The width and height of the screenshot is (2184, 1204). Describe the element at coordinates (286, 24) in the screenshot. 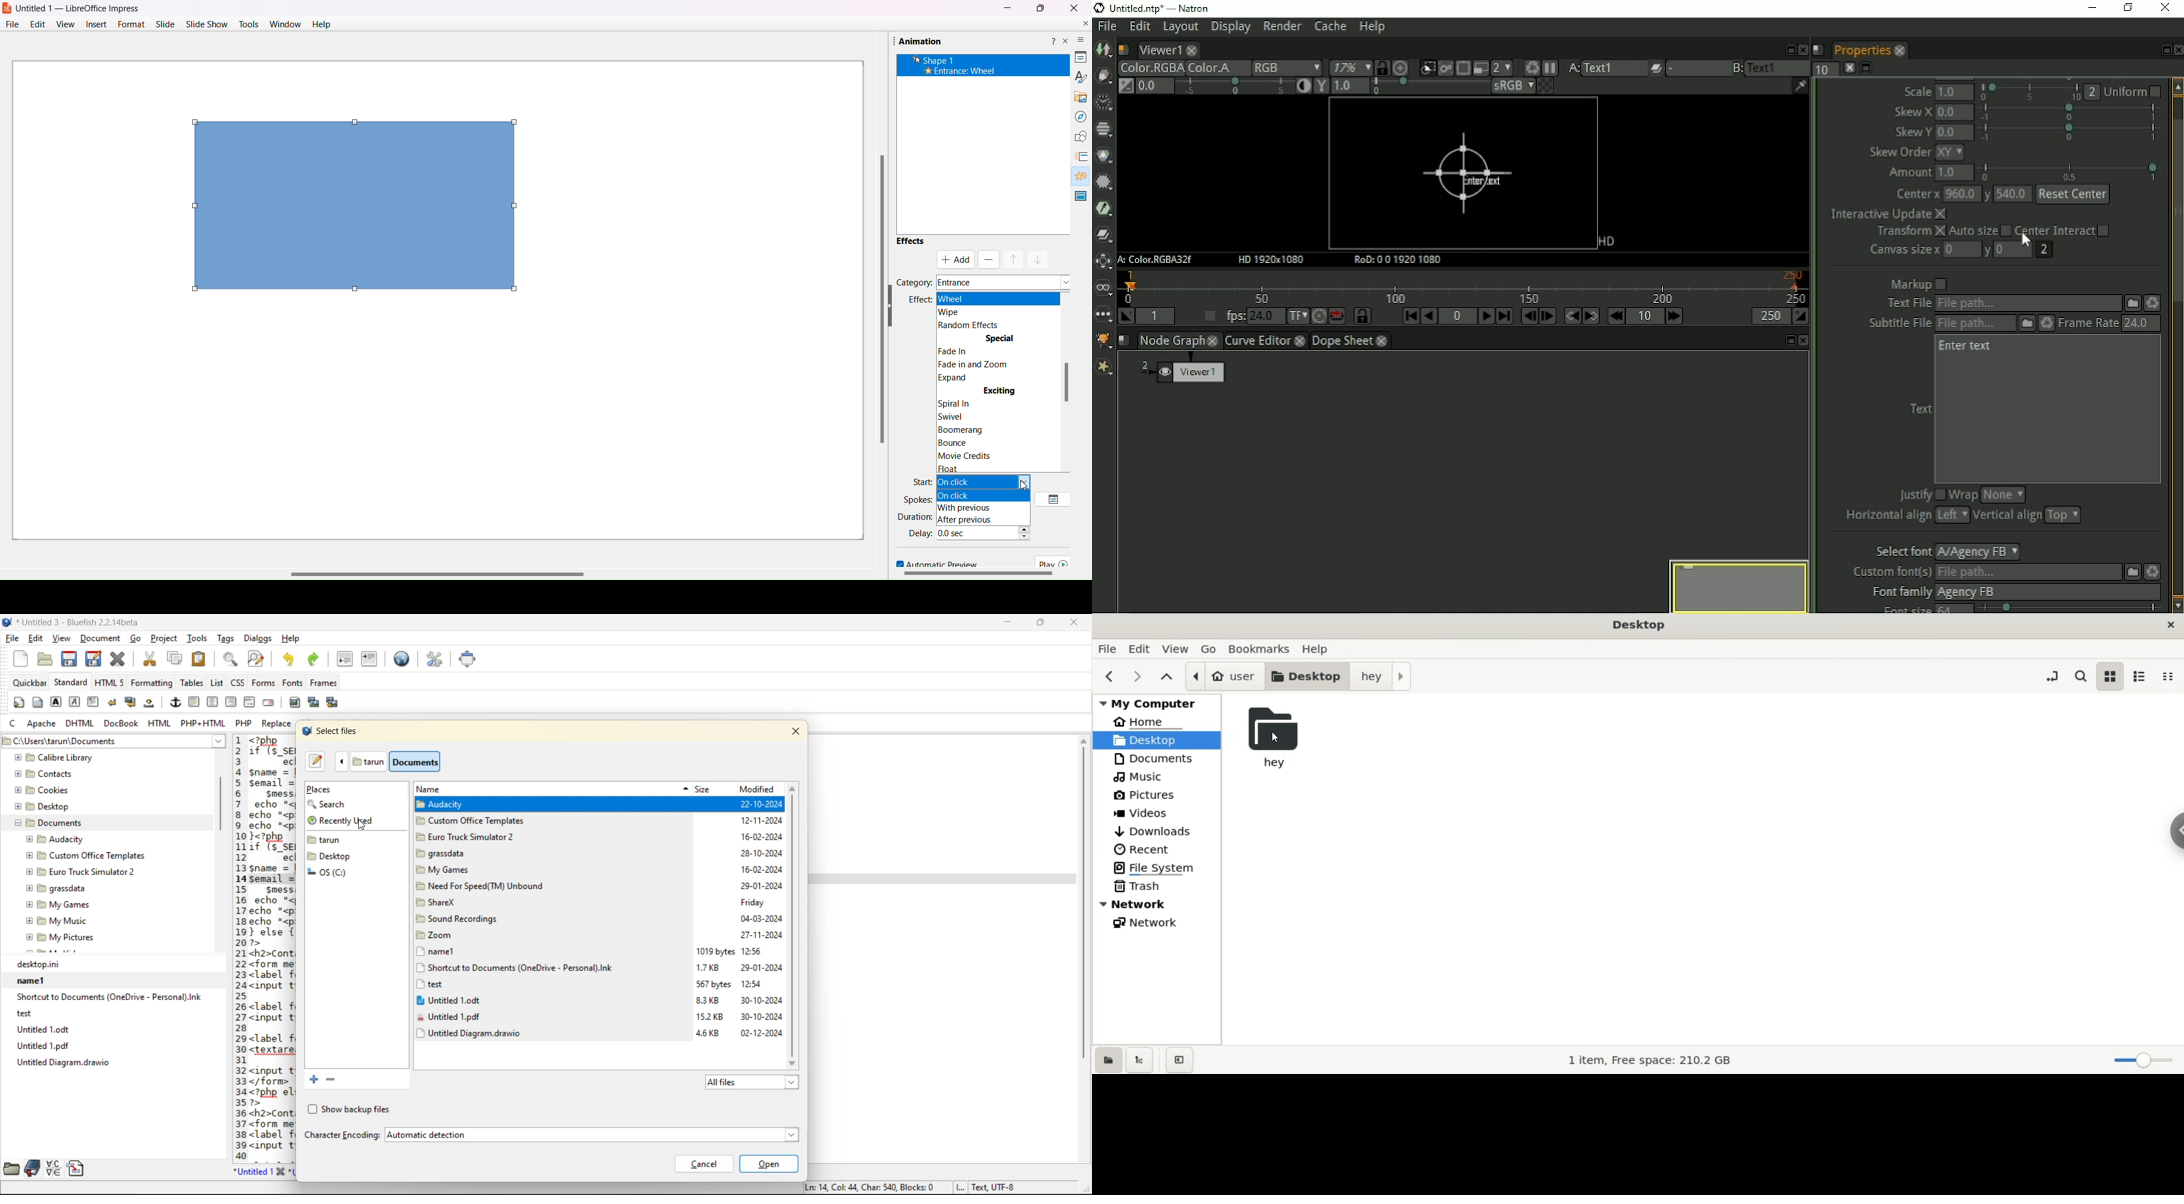

I see `Window` at that location.